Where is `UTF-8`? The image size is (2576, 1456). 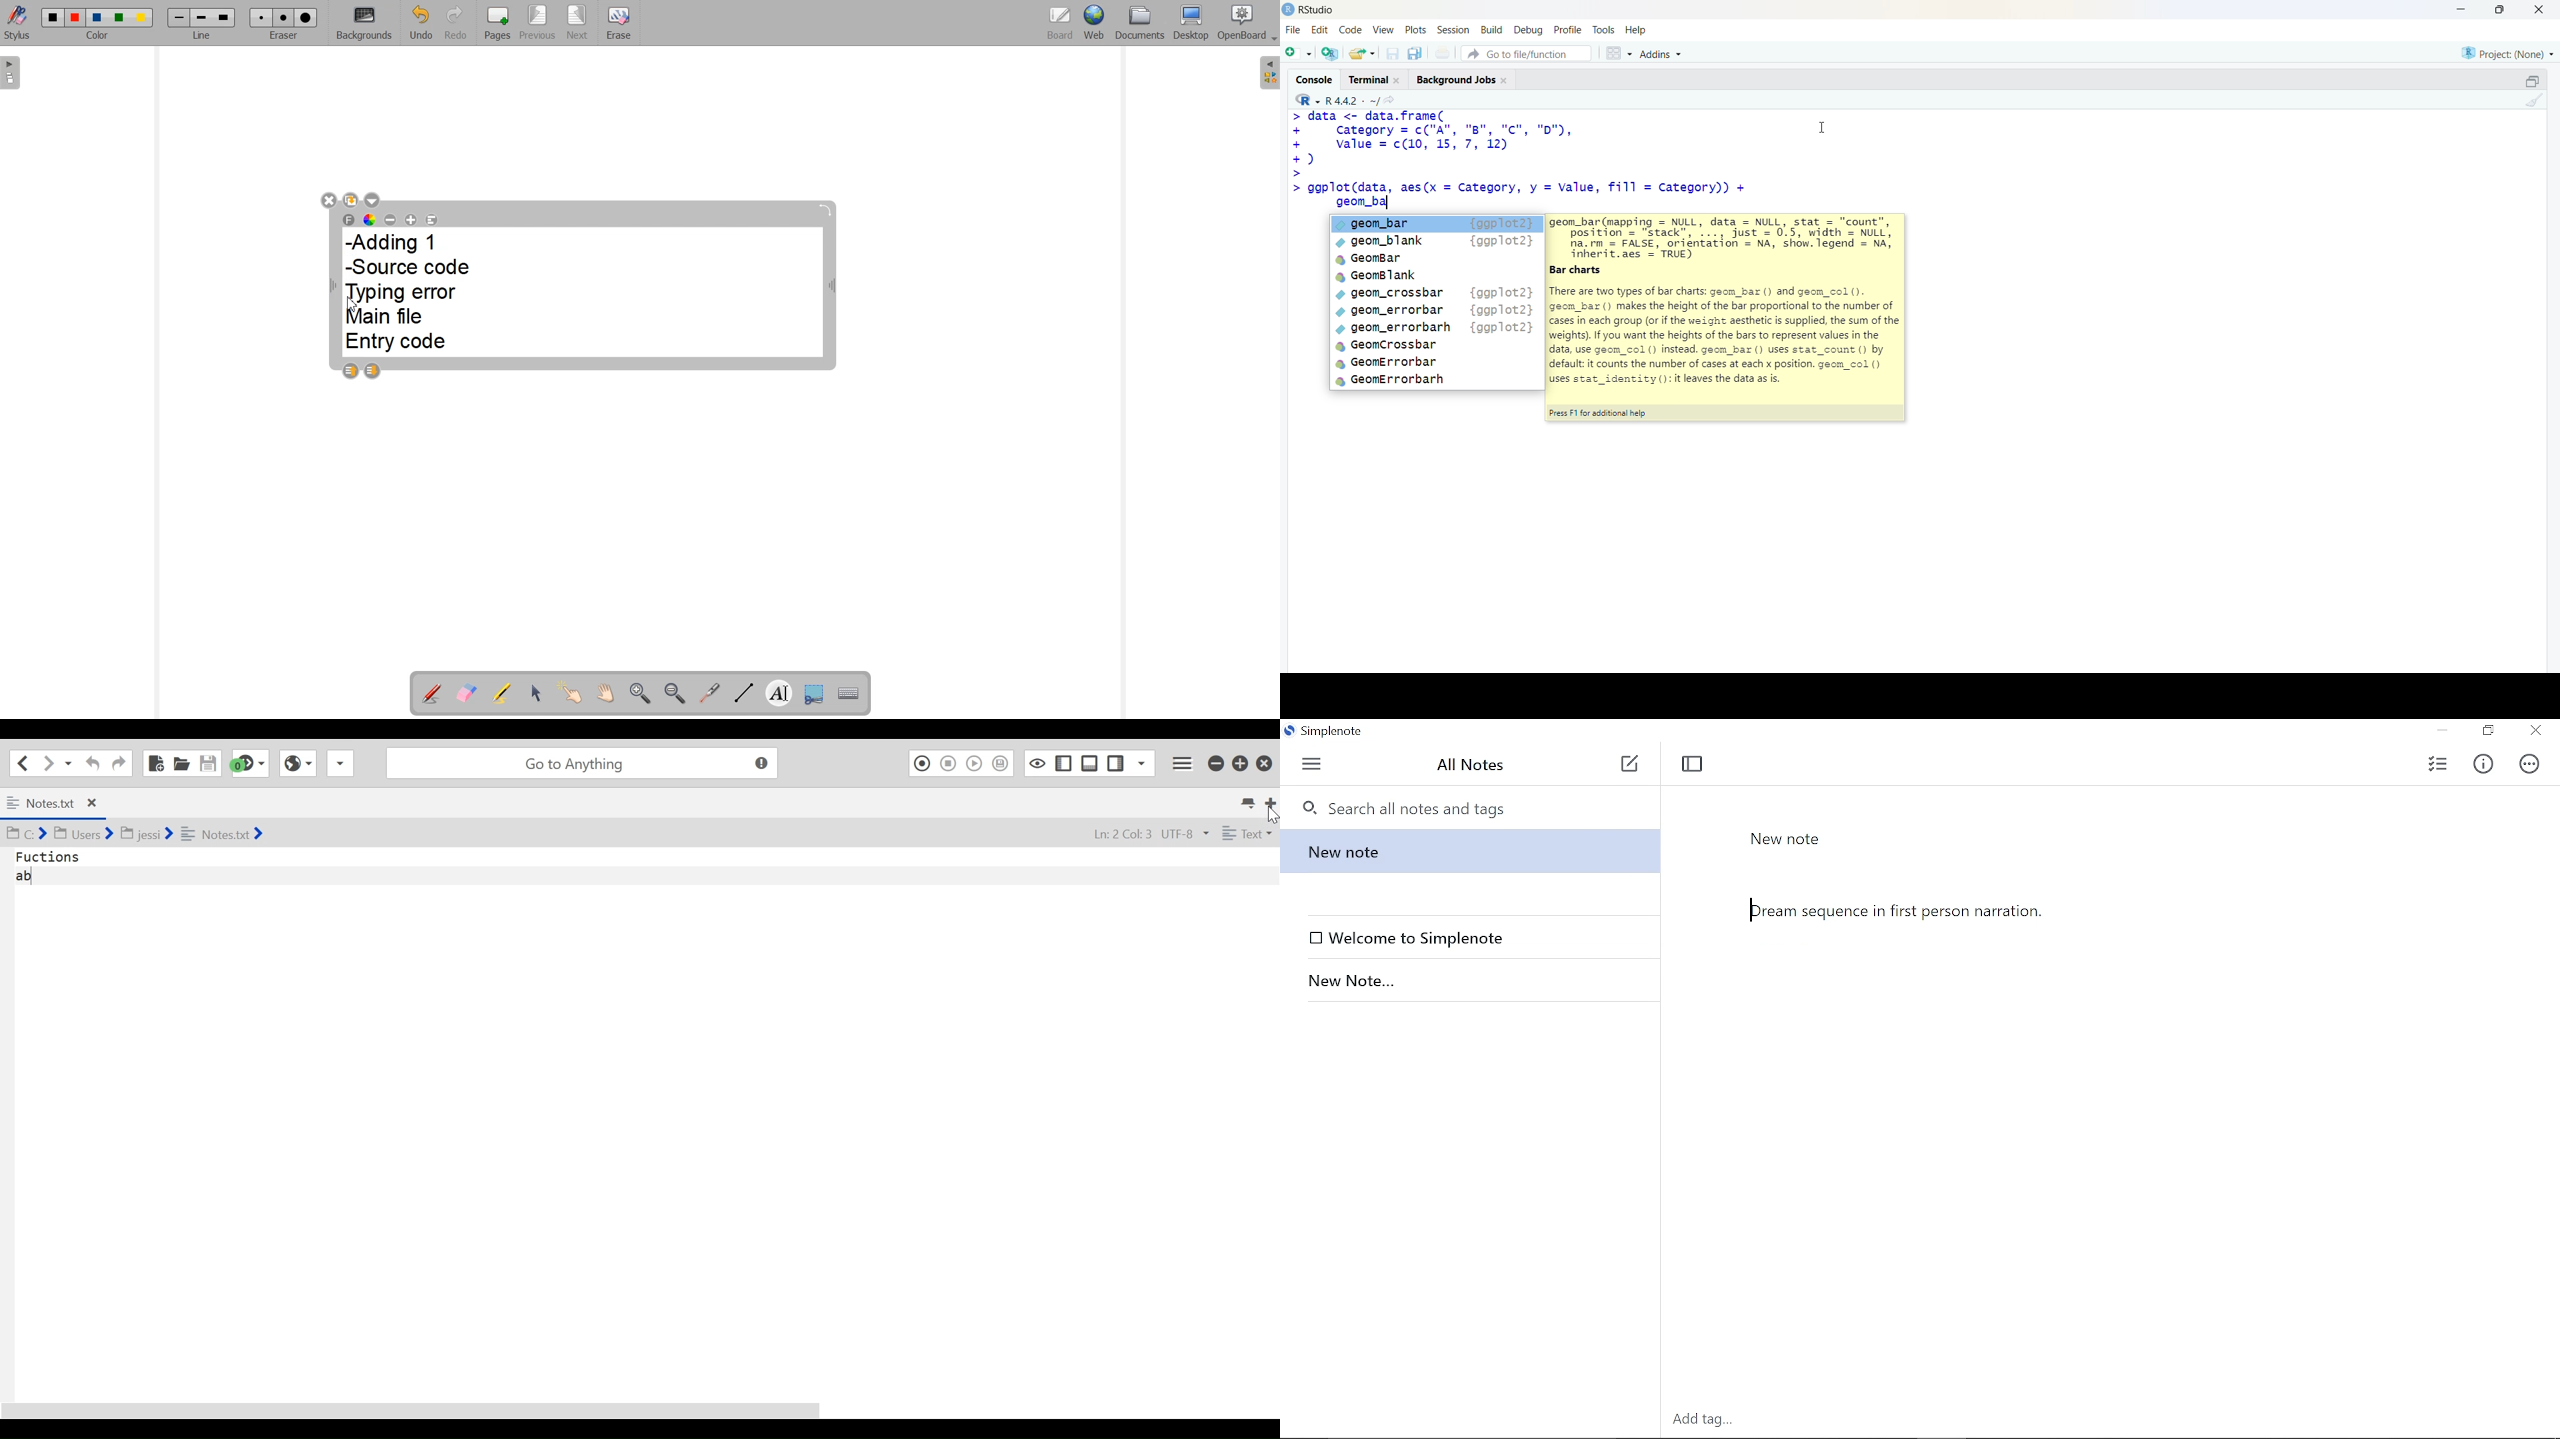
UTF-8 is located at coordinates (1187, 832).